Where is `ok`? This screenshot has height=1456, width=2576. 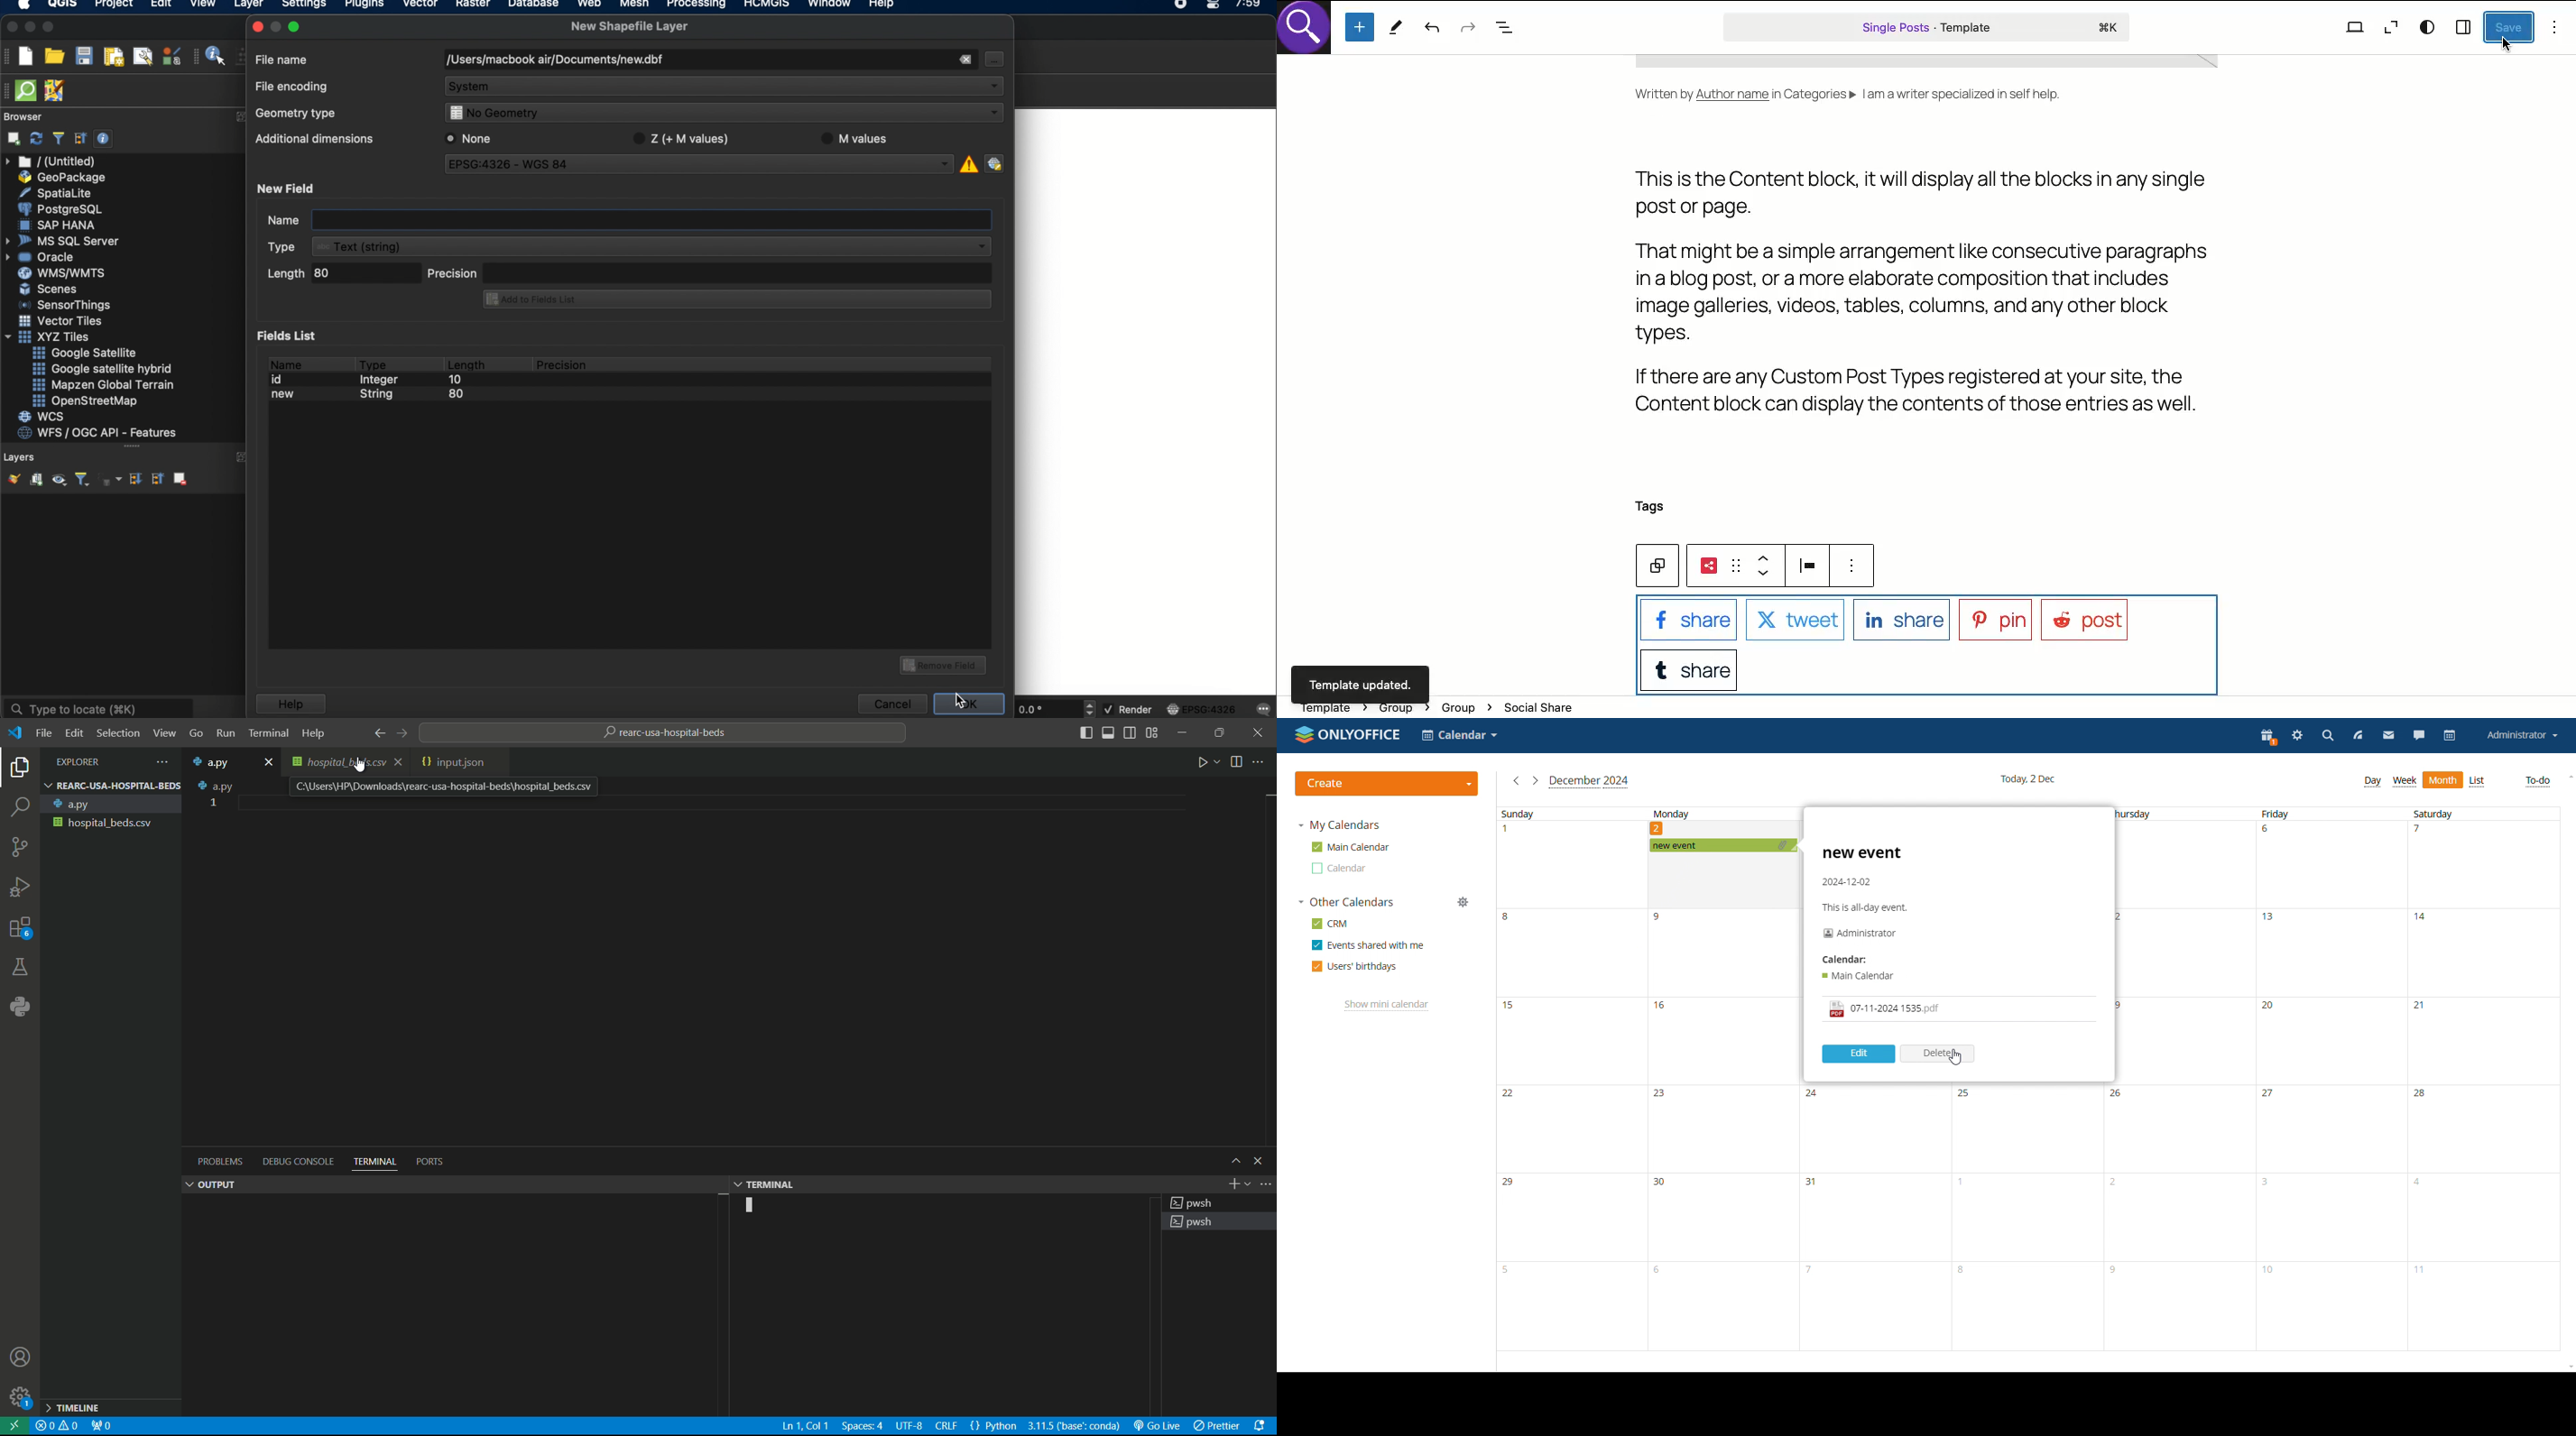 ok is located at coordinates (971, 702).